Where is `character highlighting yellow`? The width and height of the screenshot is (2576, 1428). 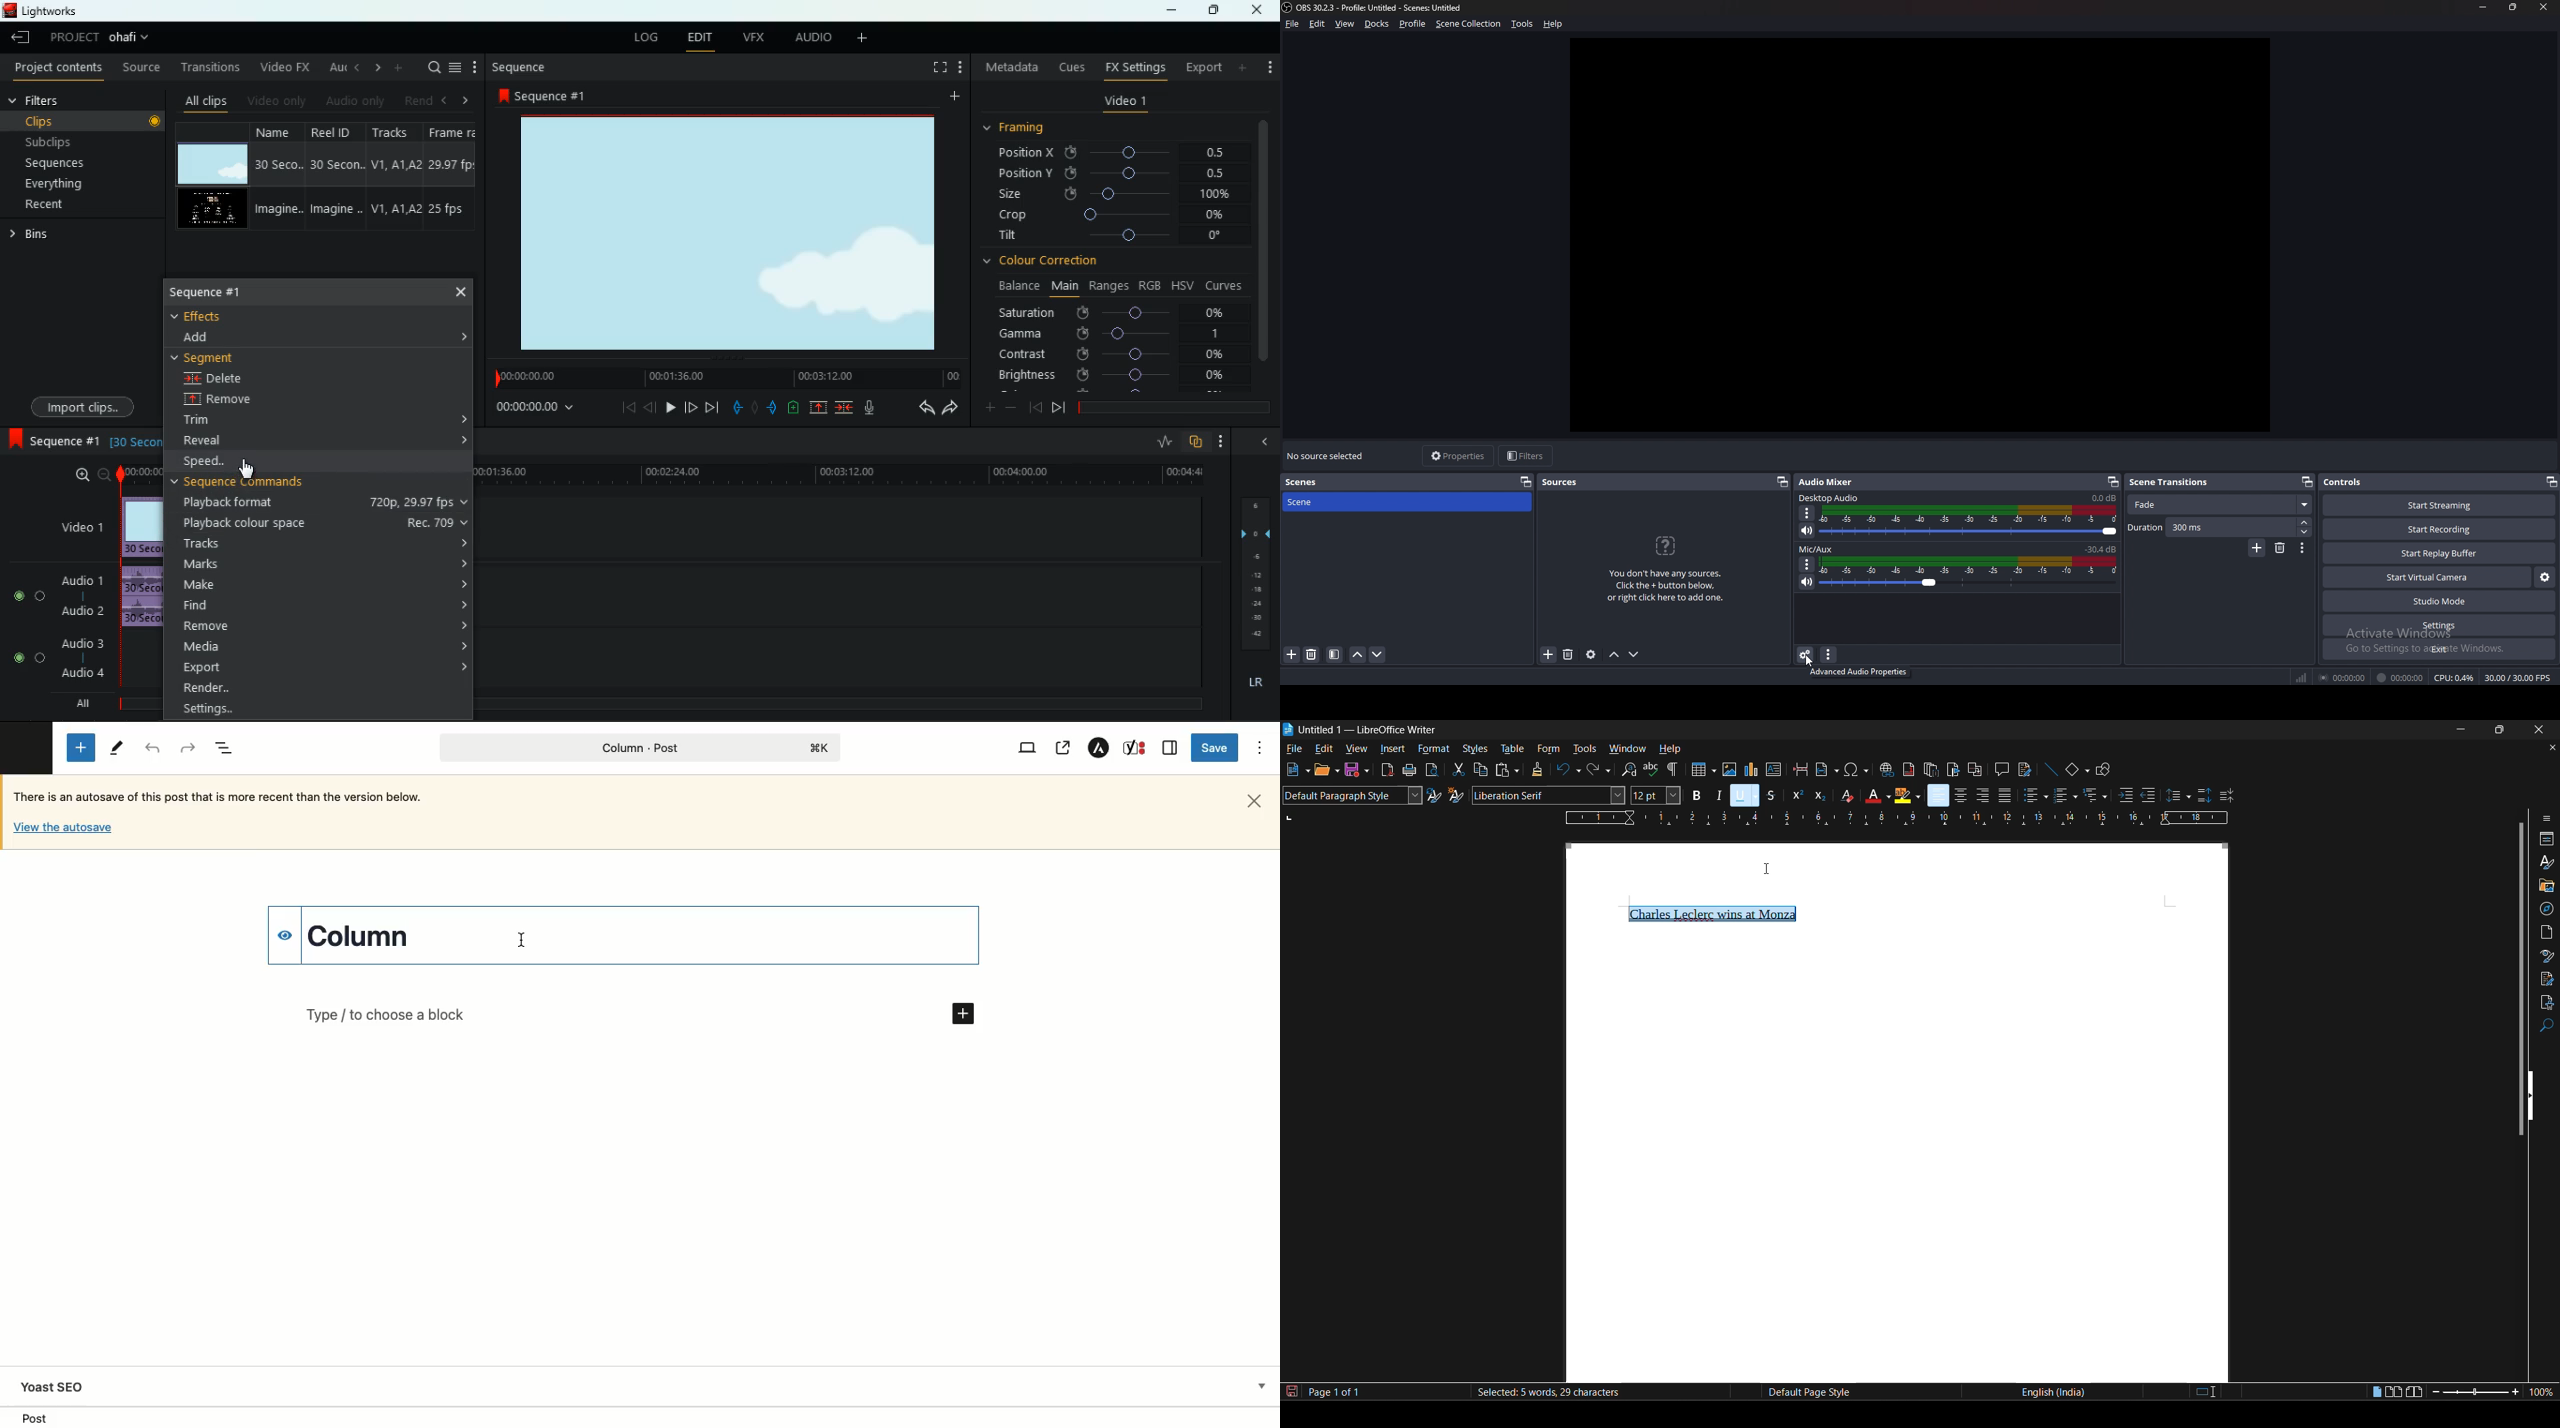
character highlighting yellow is located at coordinates (1907, 796).